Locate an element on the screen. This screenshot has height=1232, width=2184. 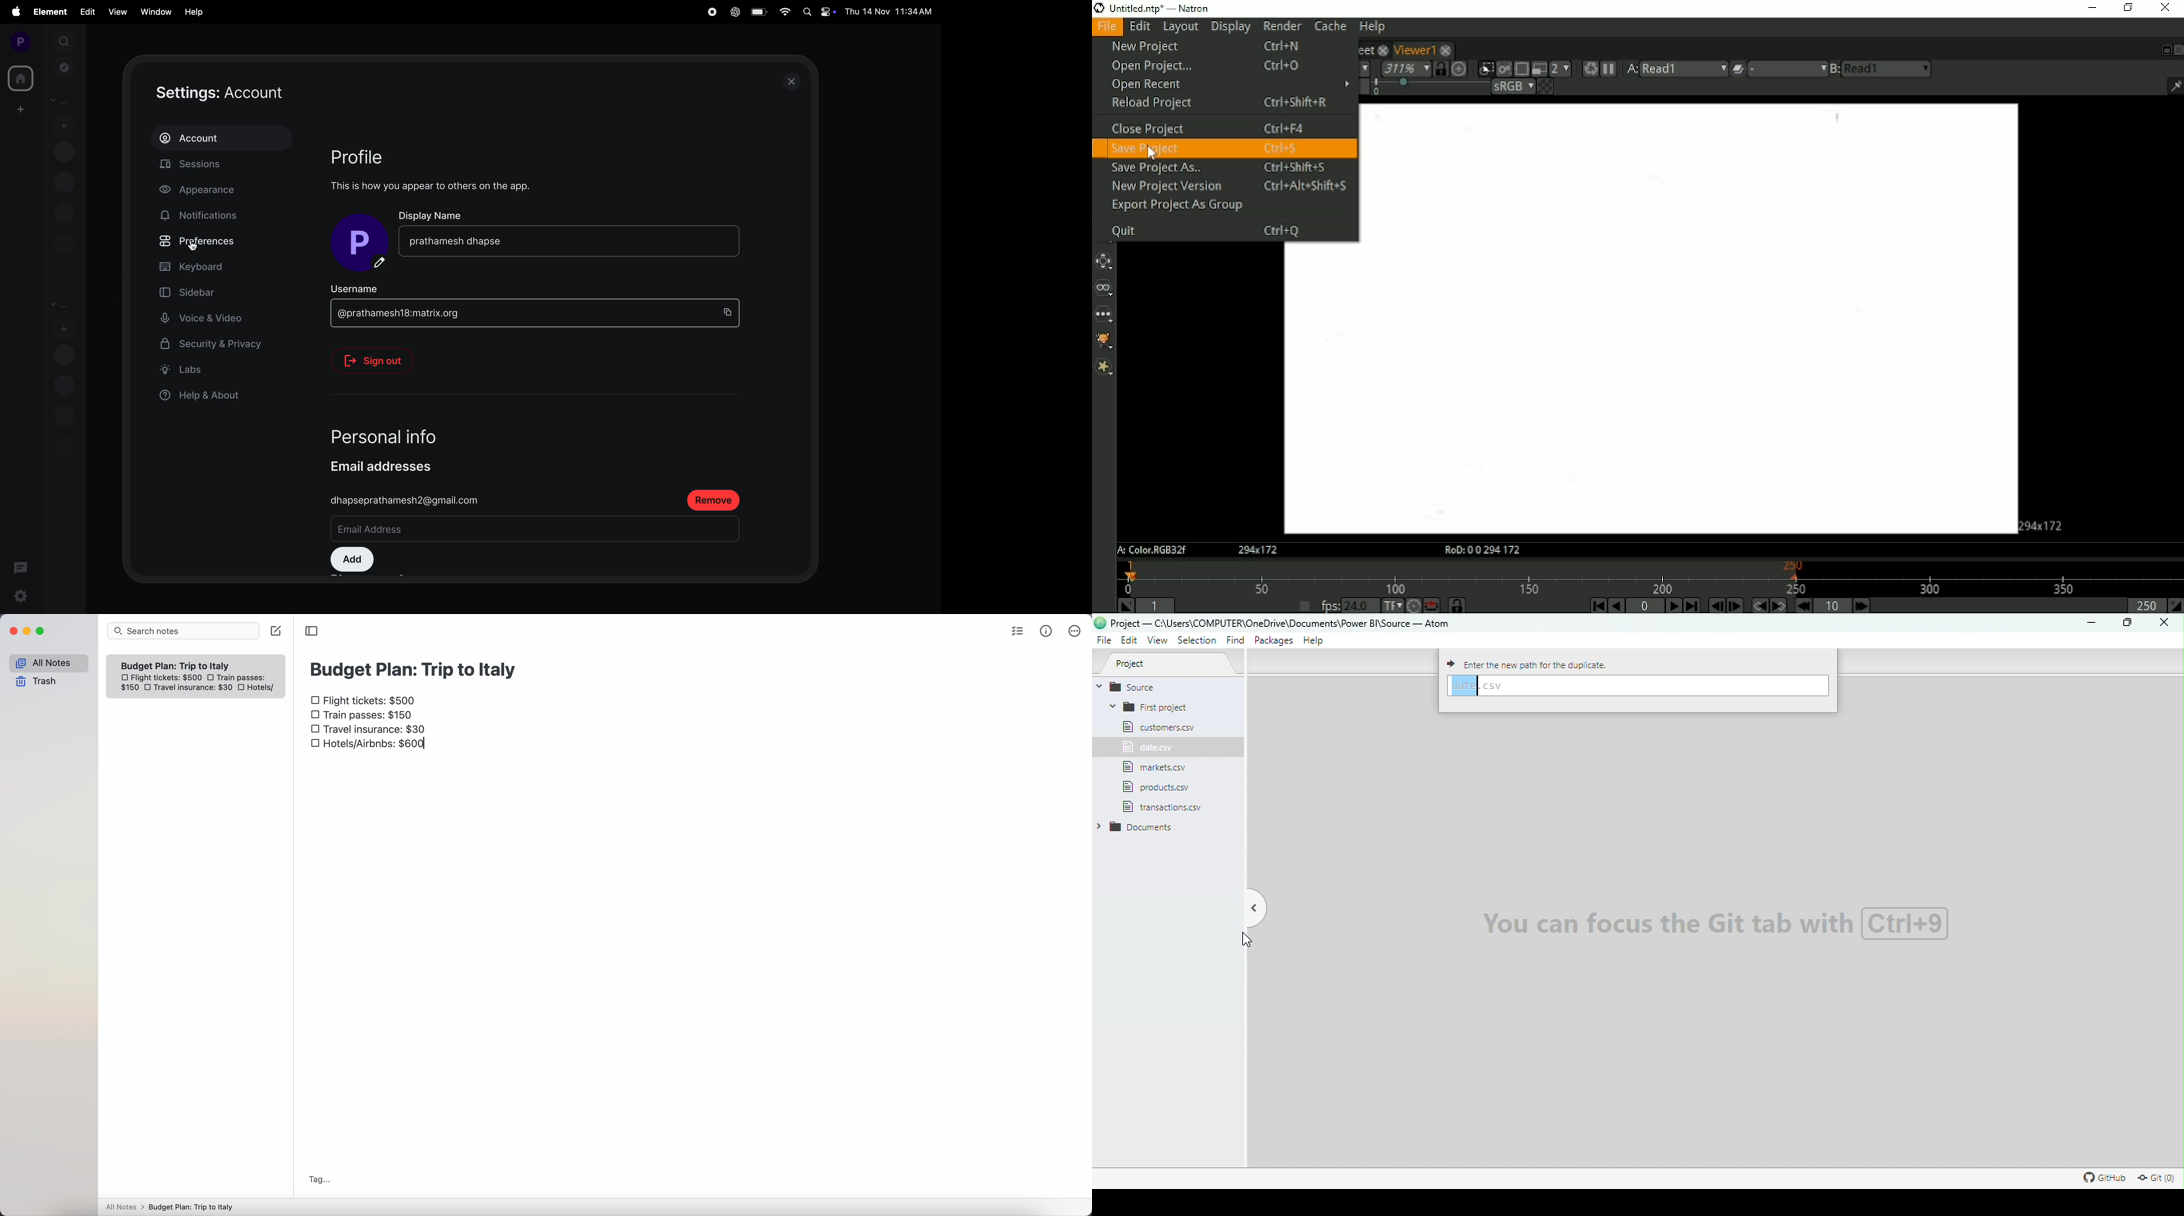
Packages is located at coordinates (1276, 640).